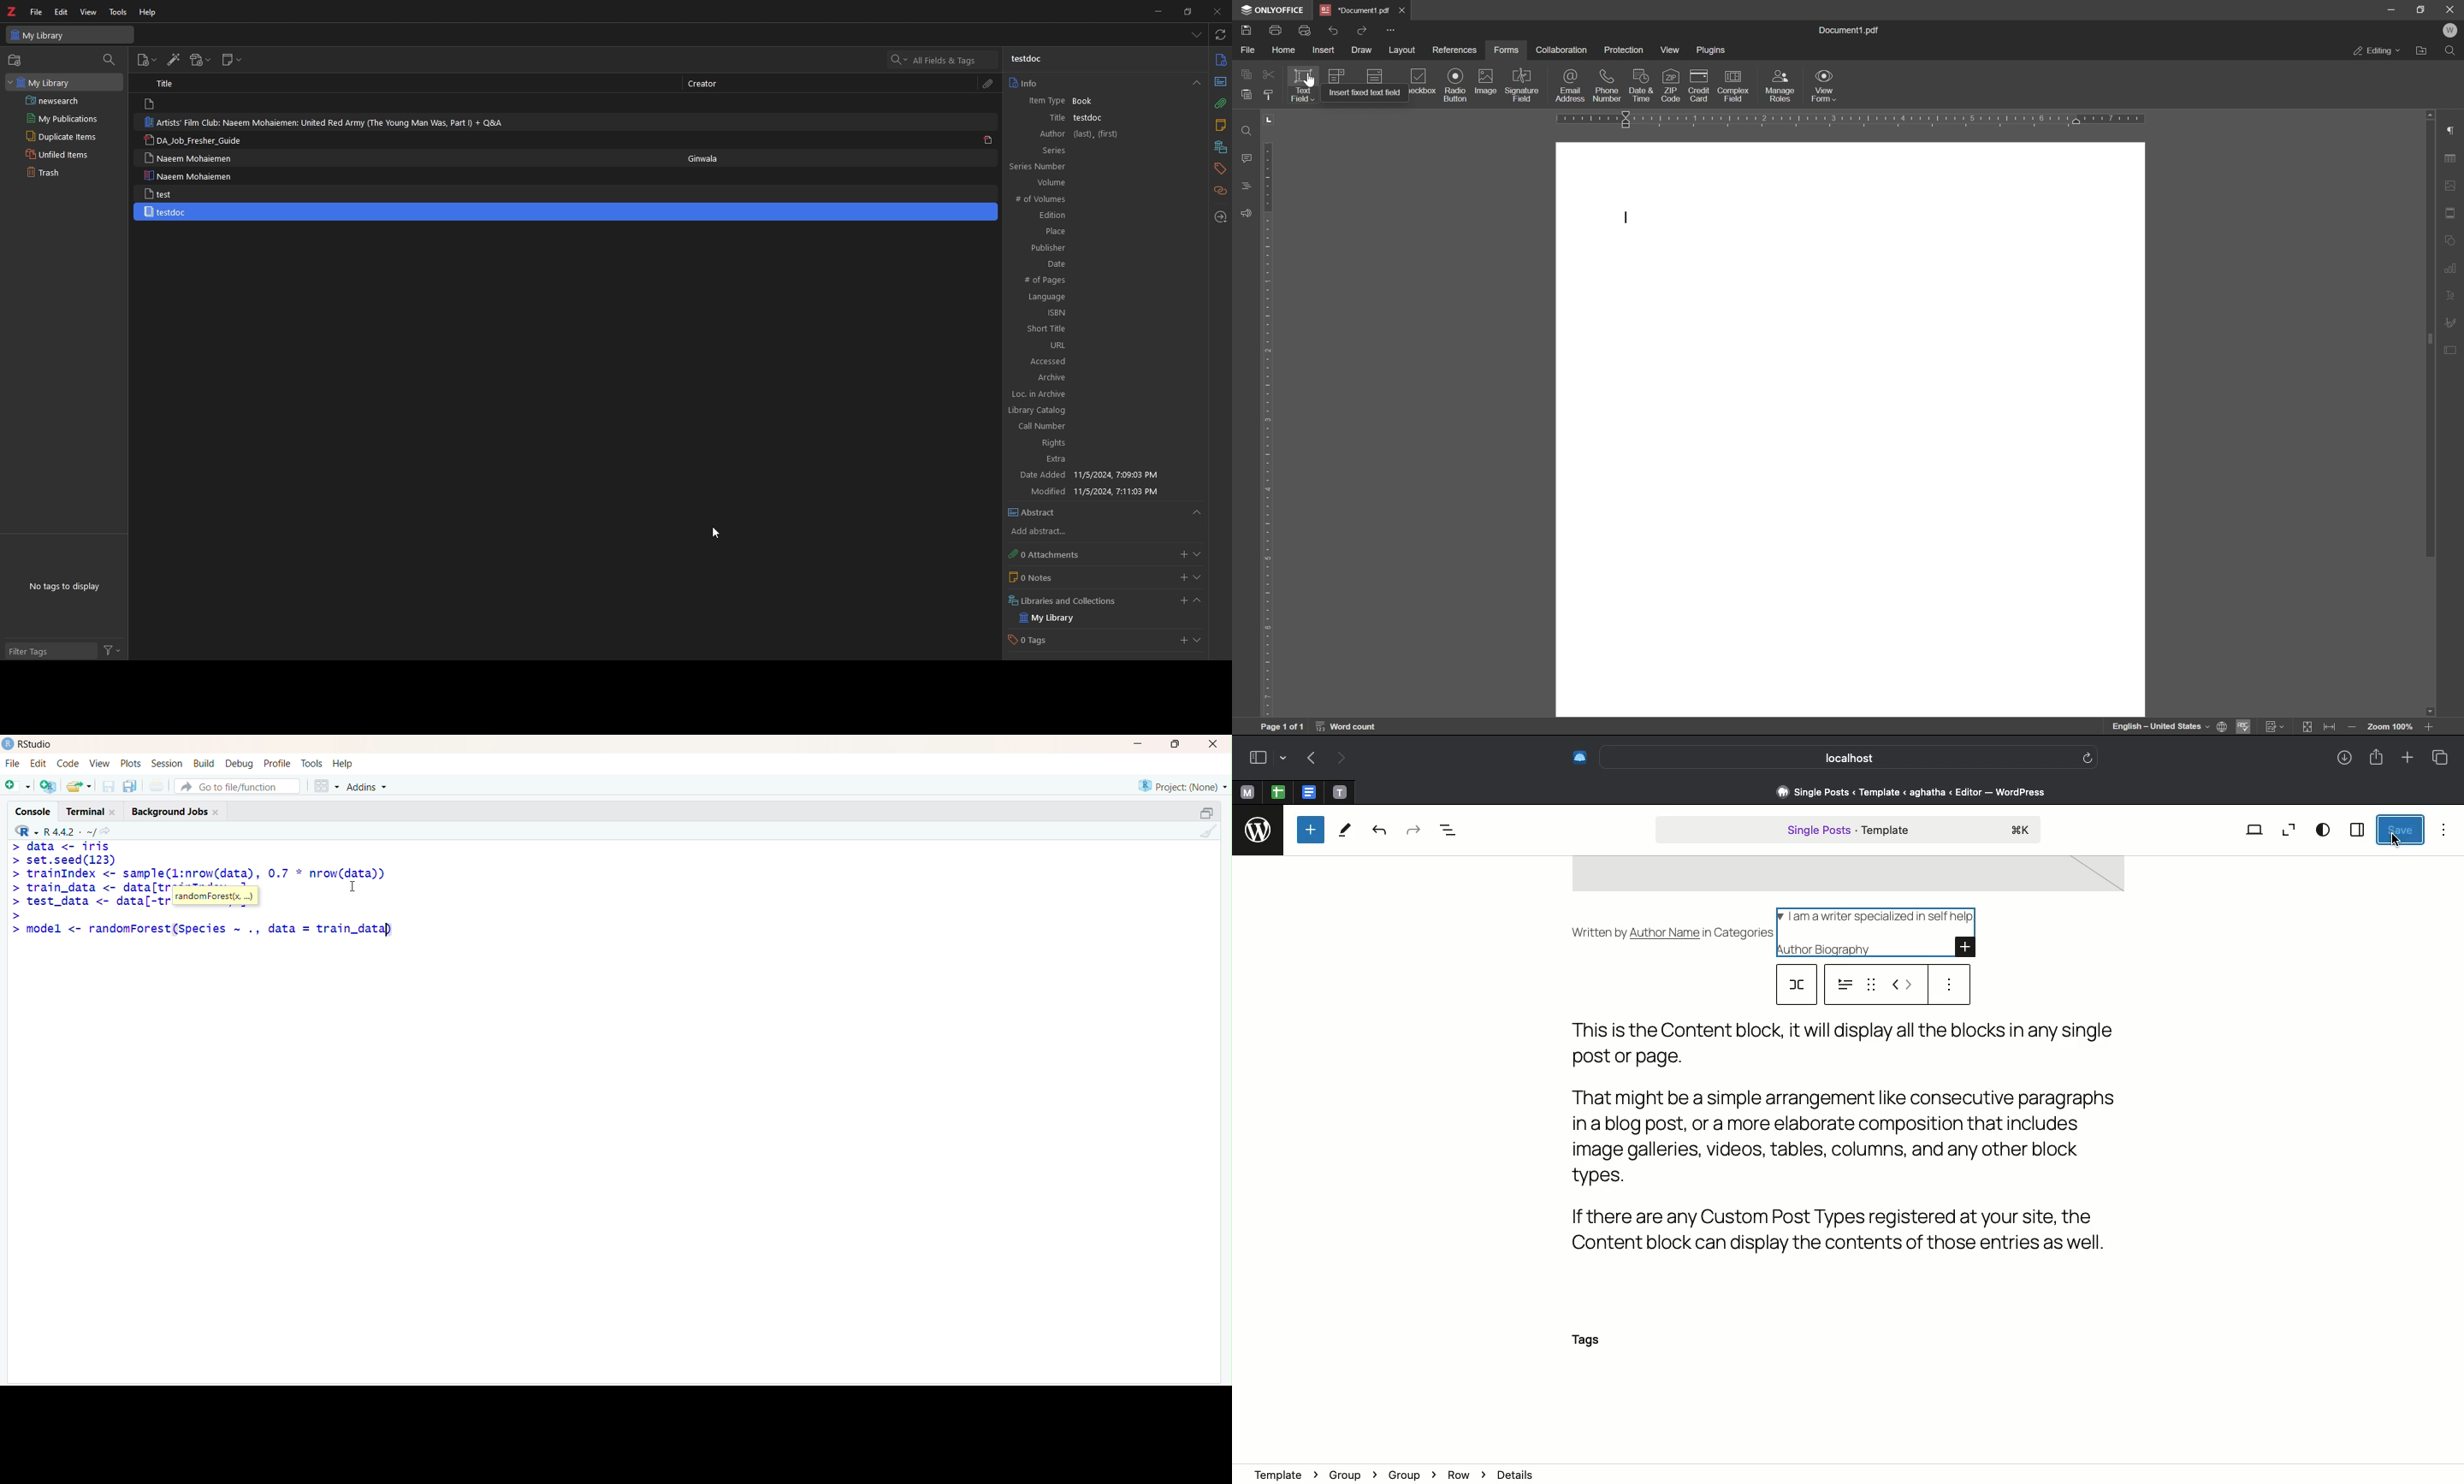 This screenshot has width=2464, height=1484. I want to click on Cursor, so click(358, 886).